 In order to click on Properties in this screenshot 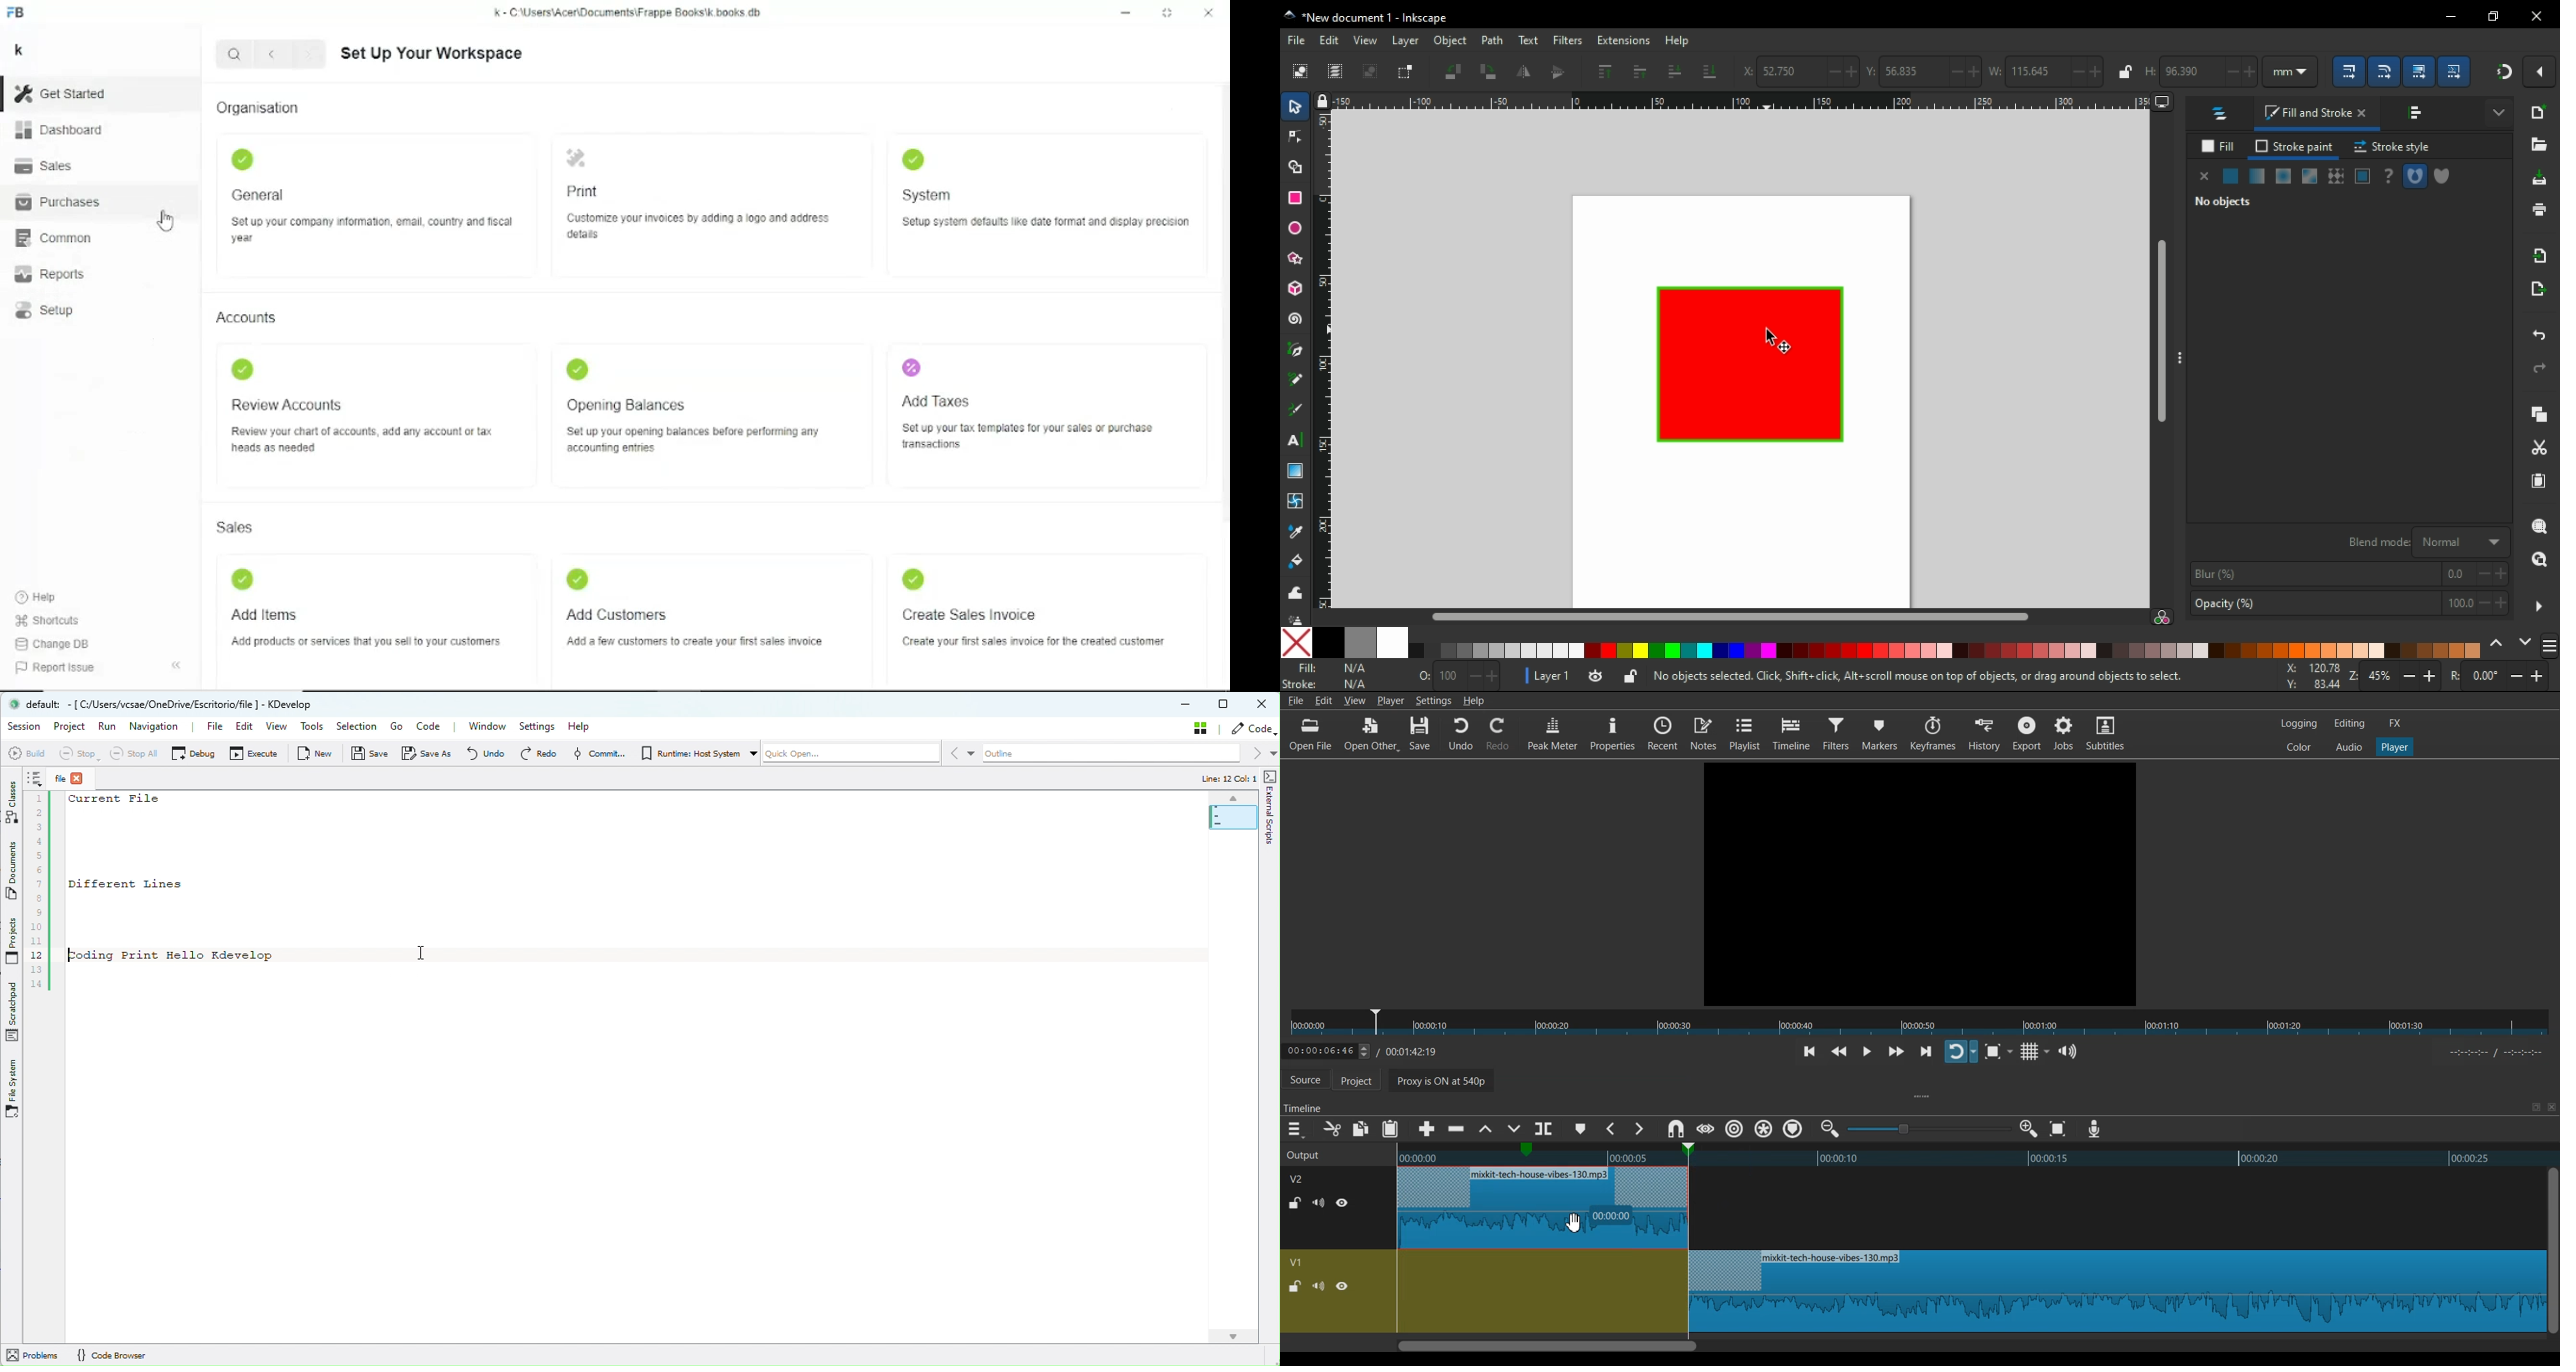, I will do `click(1612, 733)`.